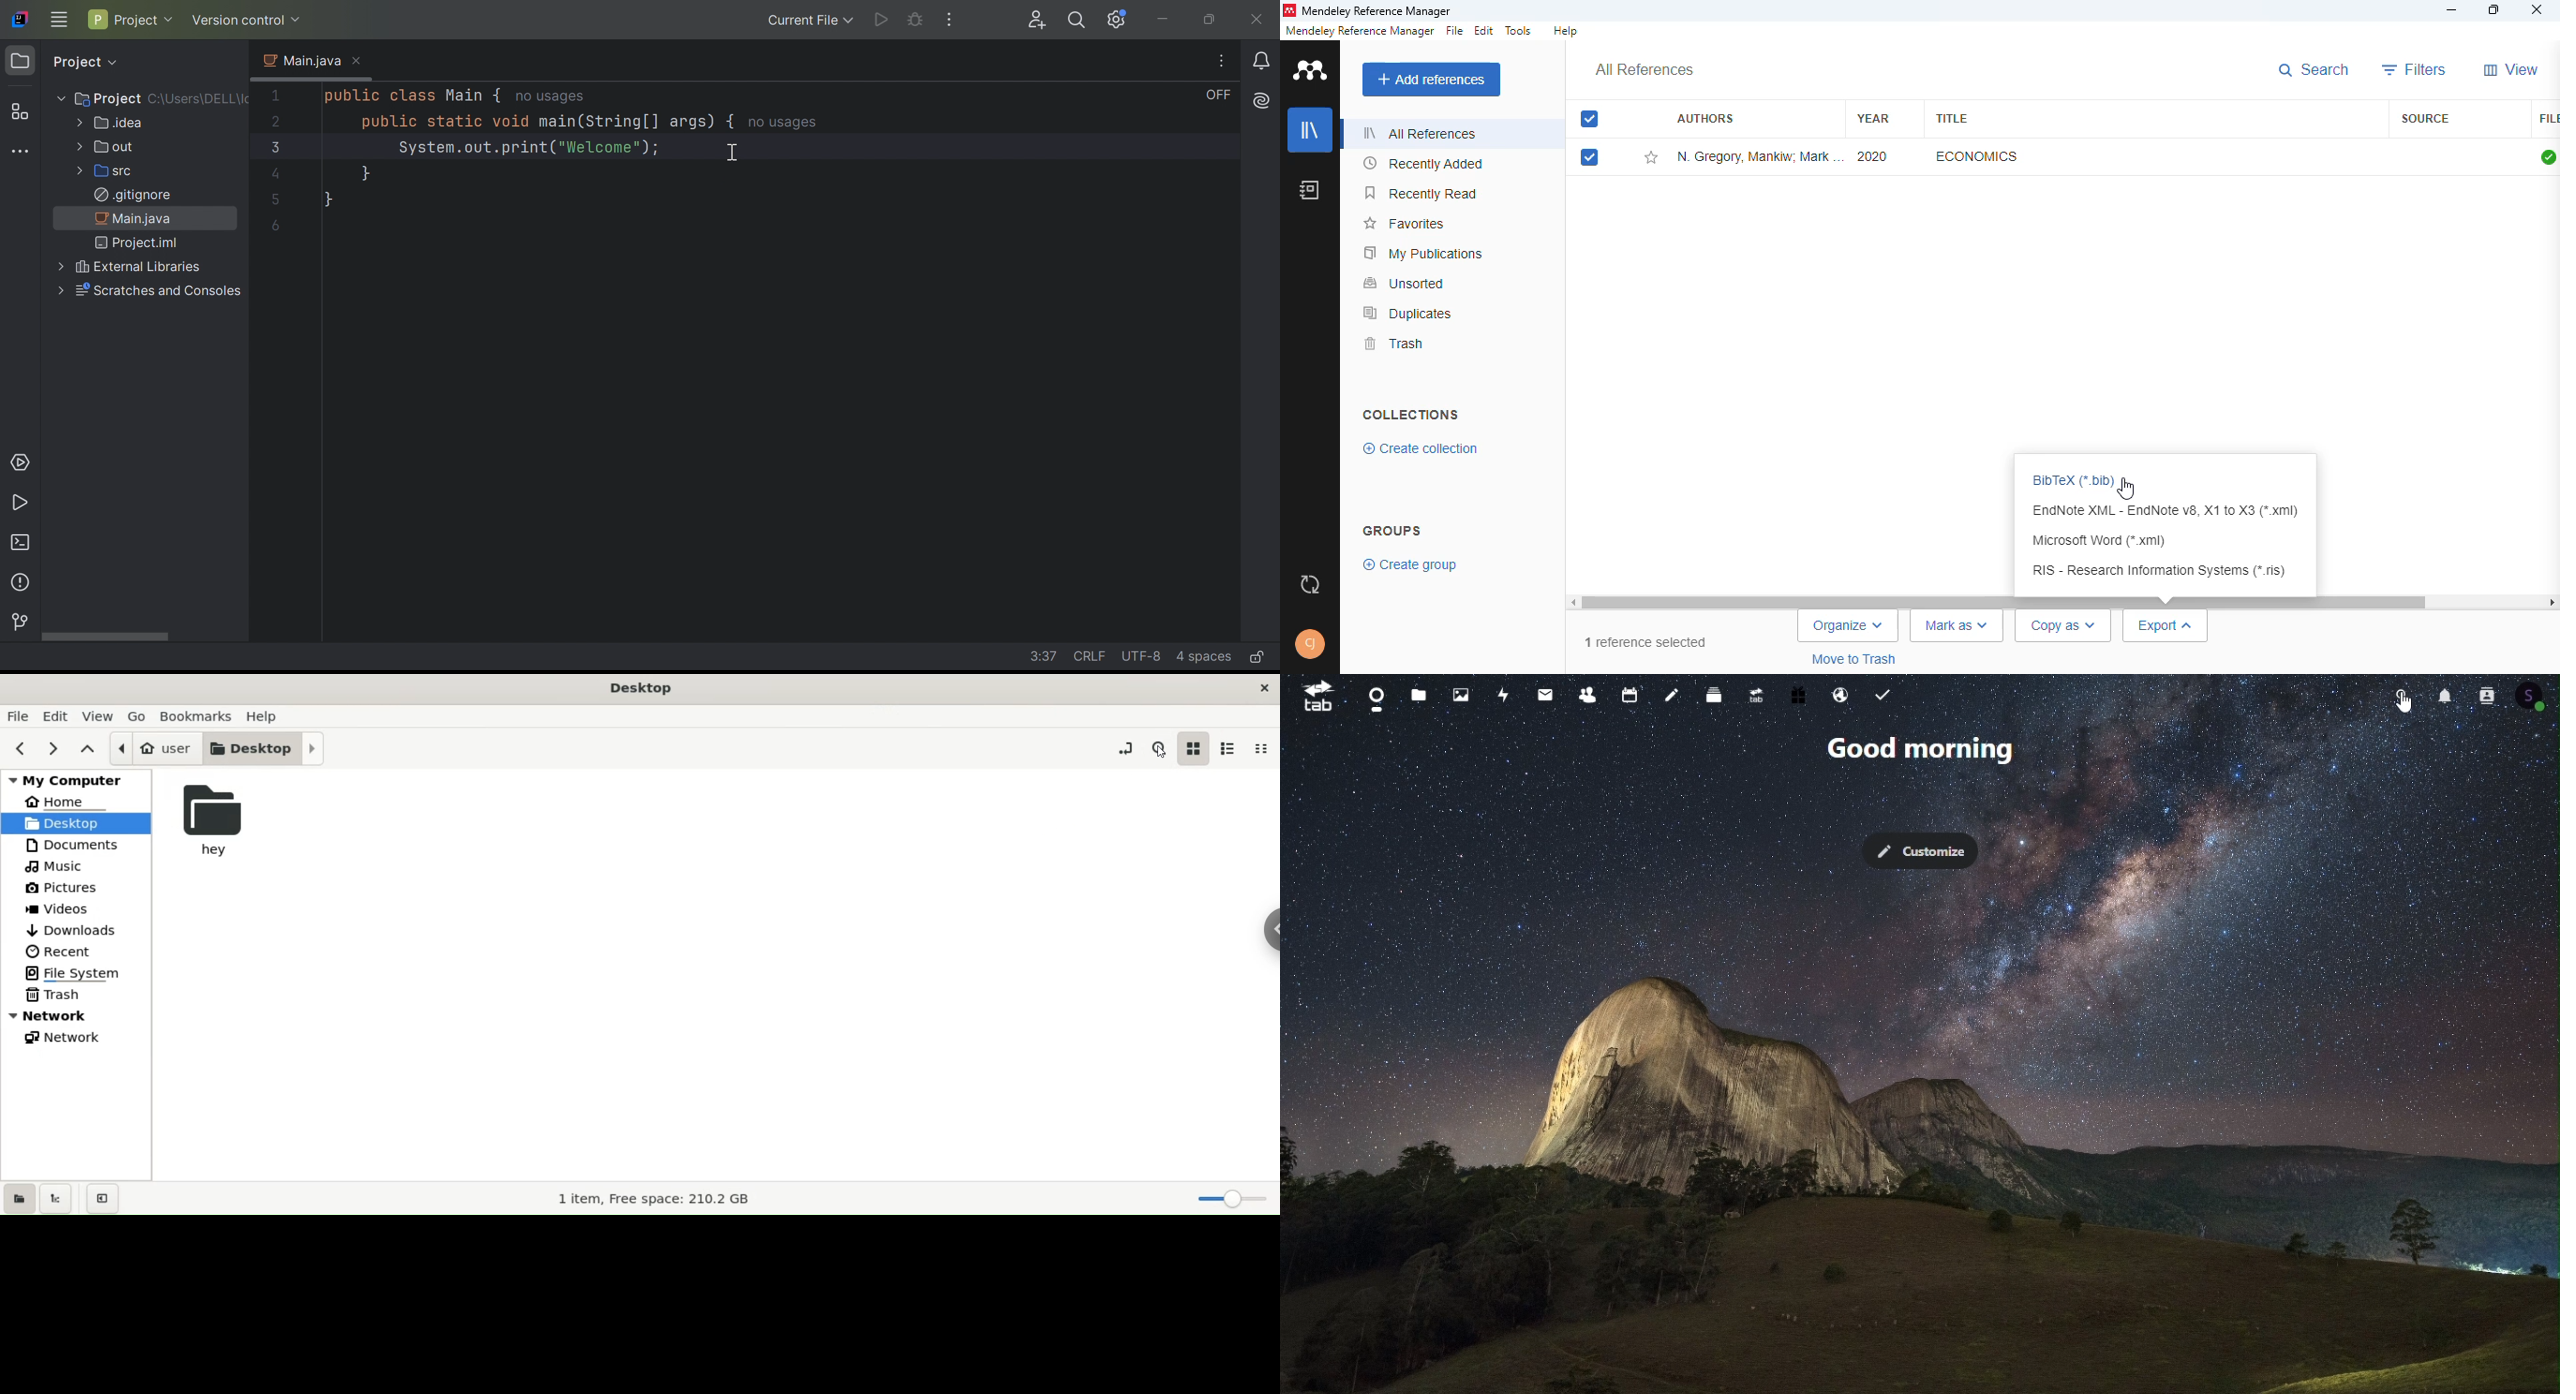 This screenshot has height=1400, width=2576. Describe the element at coordinates (100, 97) in the screenshot. I see `Project` at that location.